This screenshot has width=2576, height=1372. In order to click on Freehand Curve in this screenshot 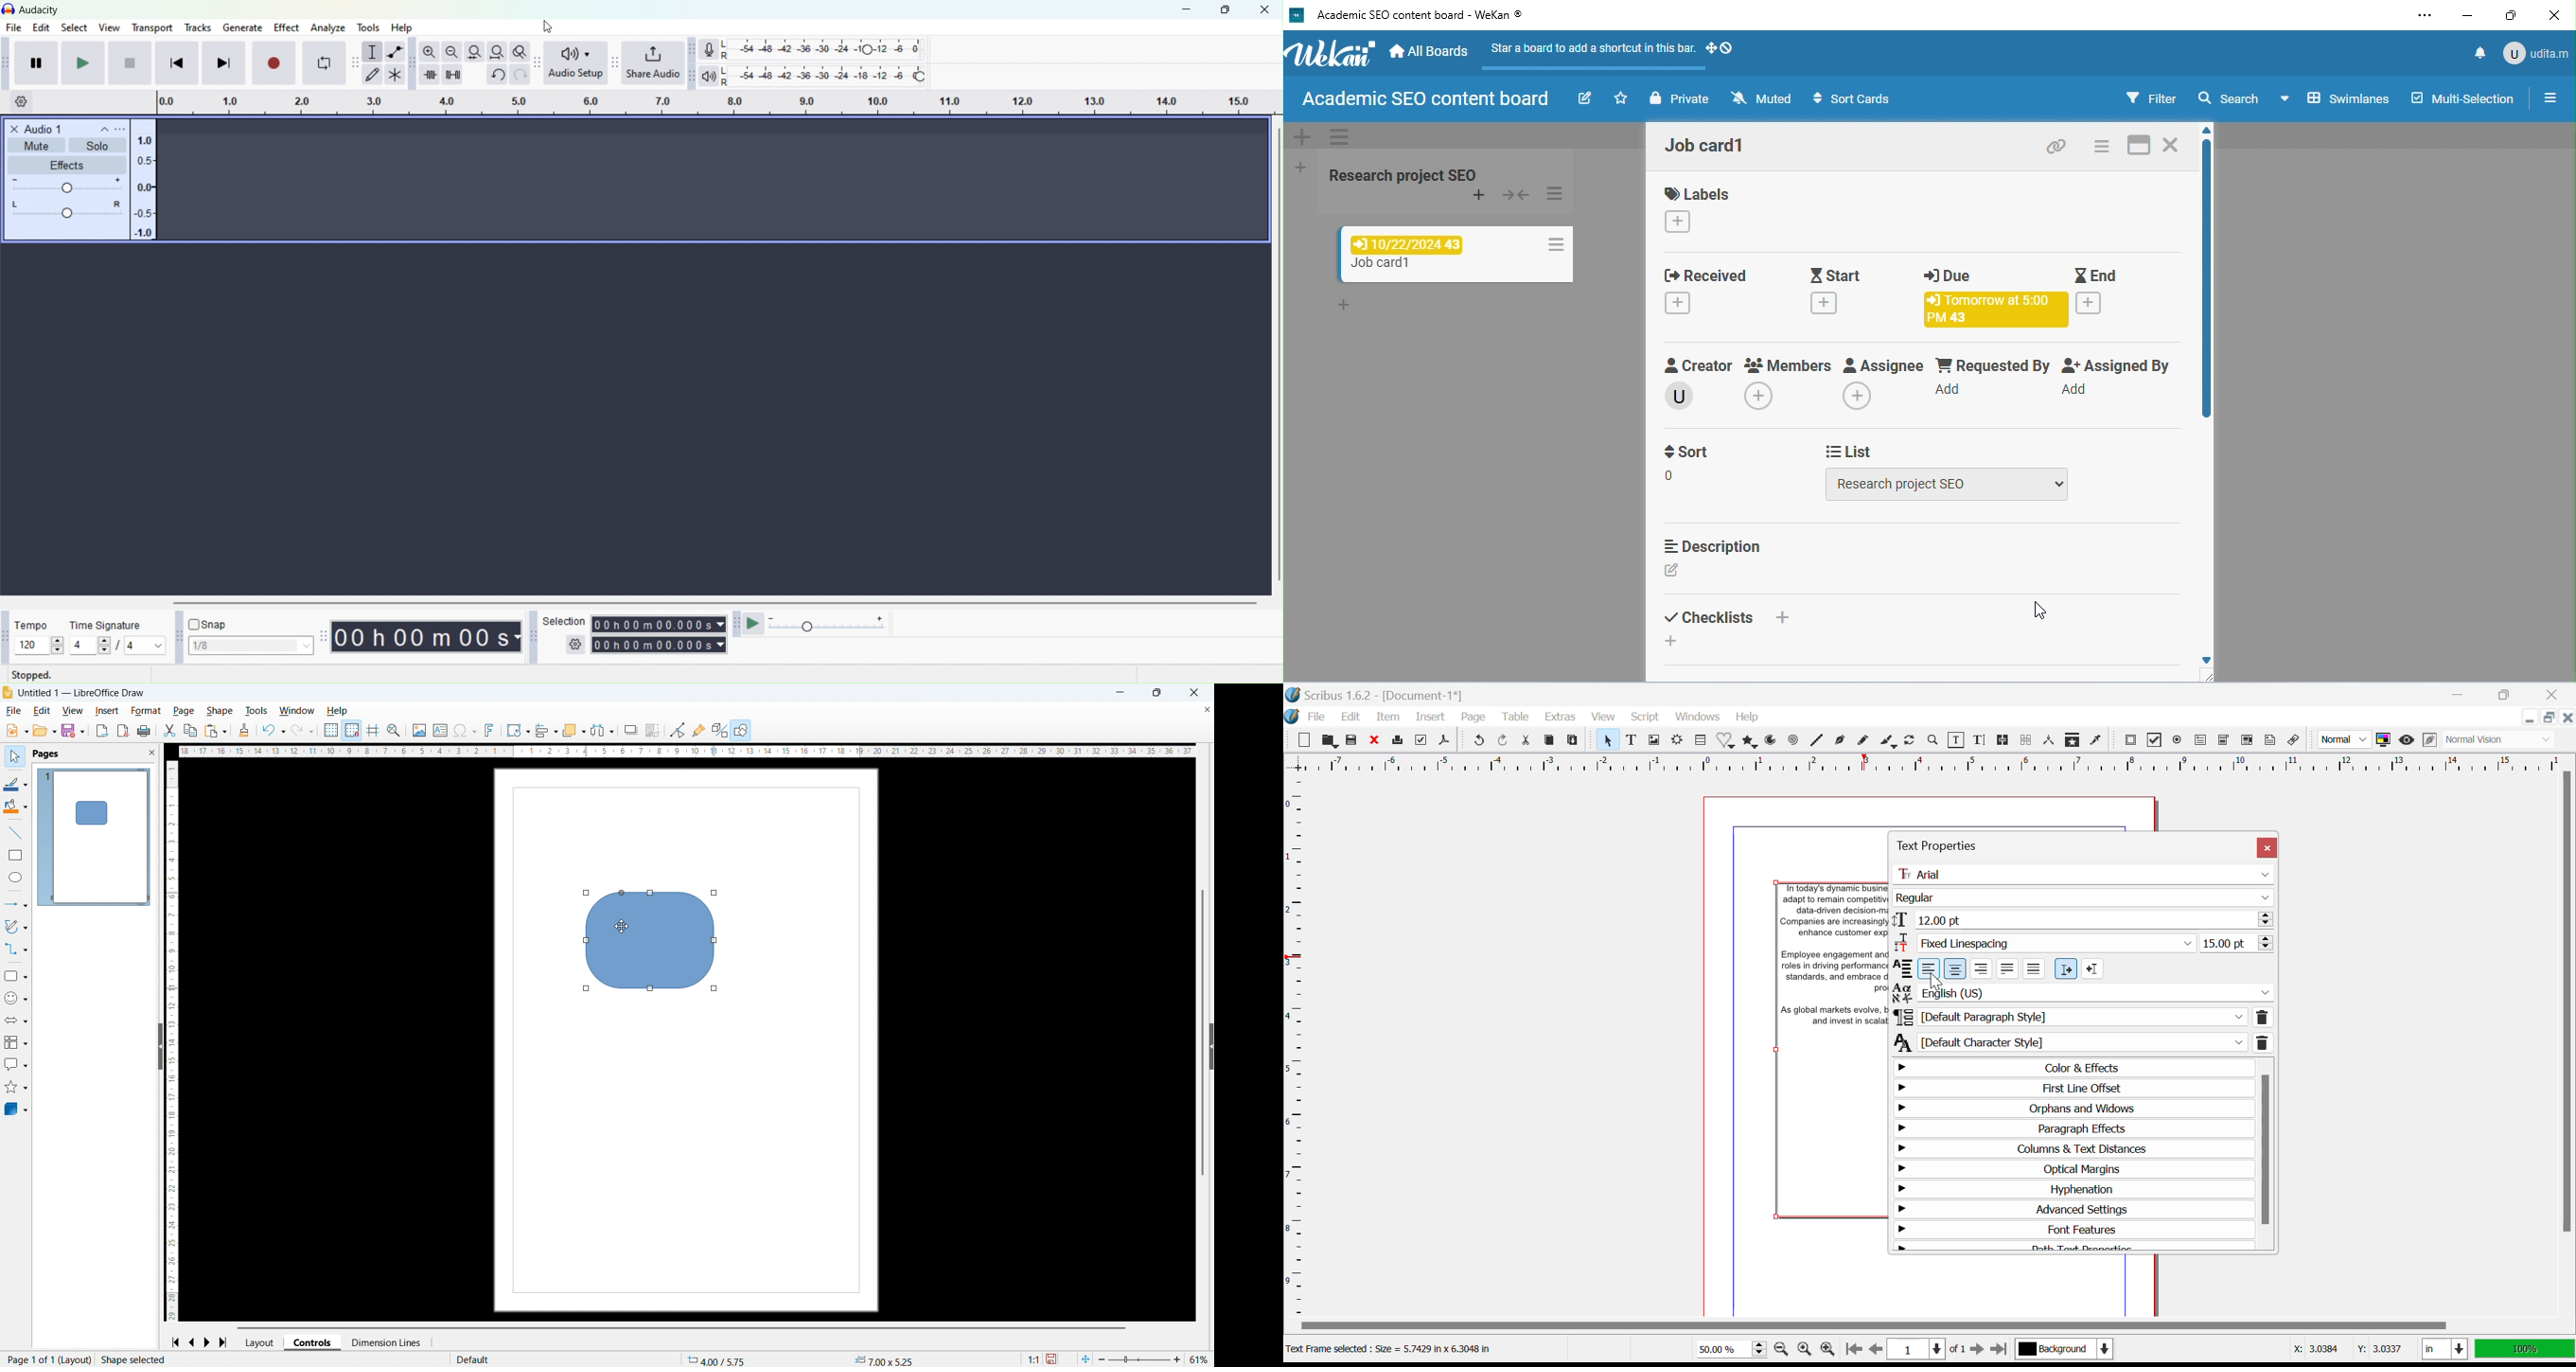, I will do `click(1861, 741)`.